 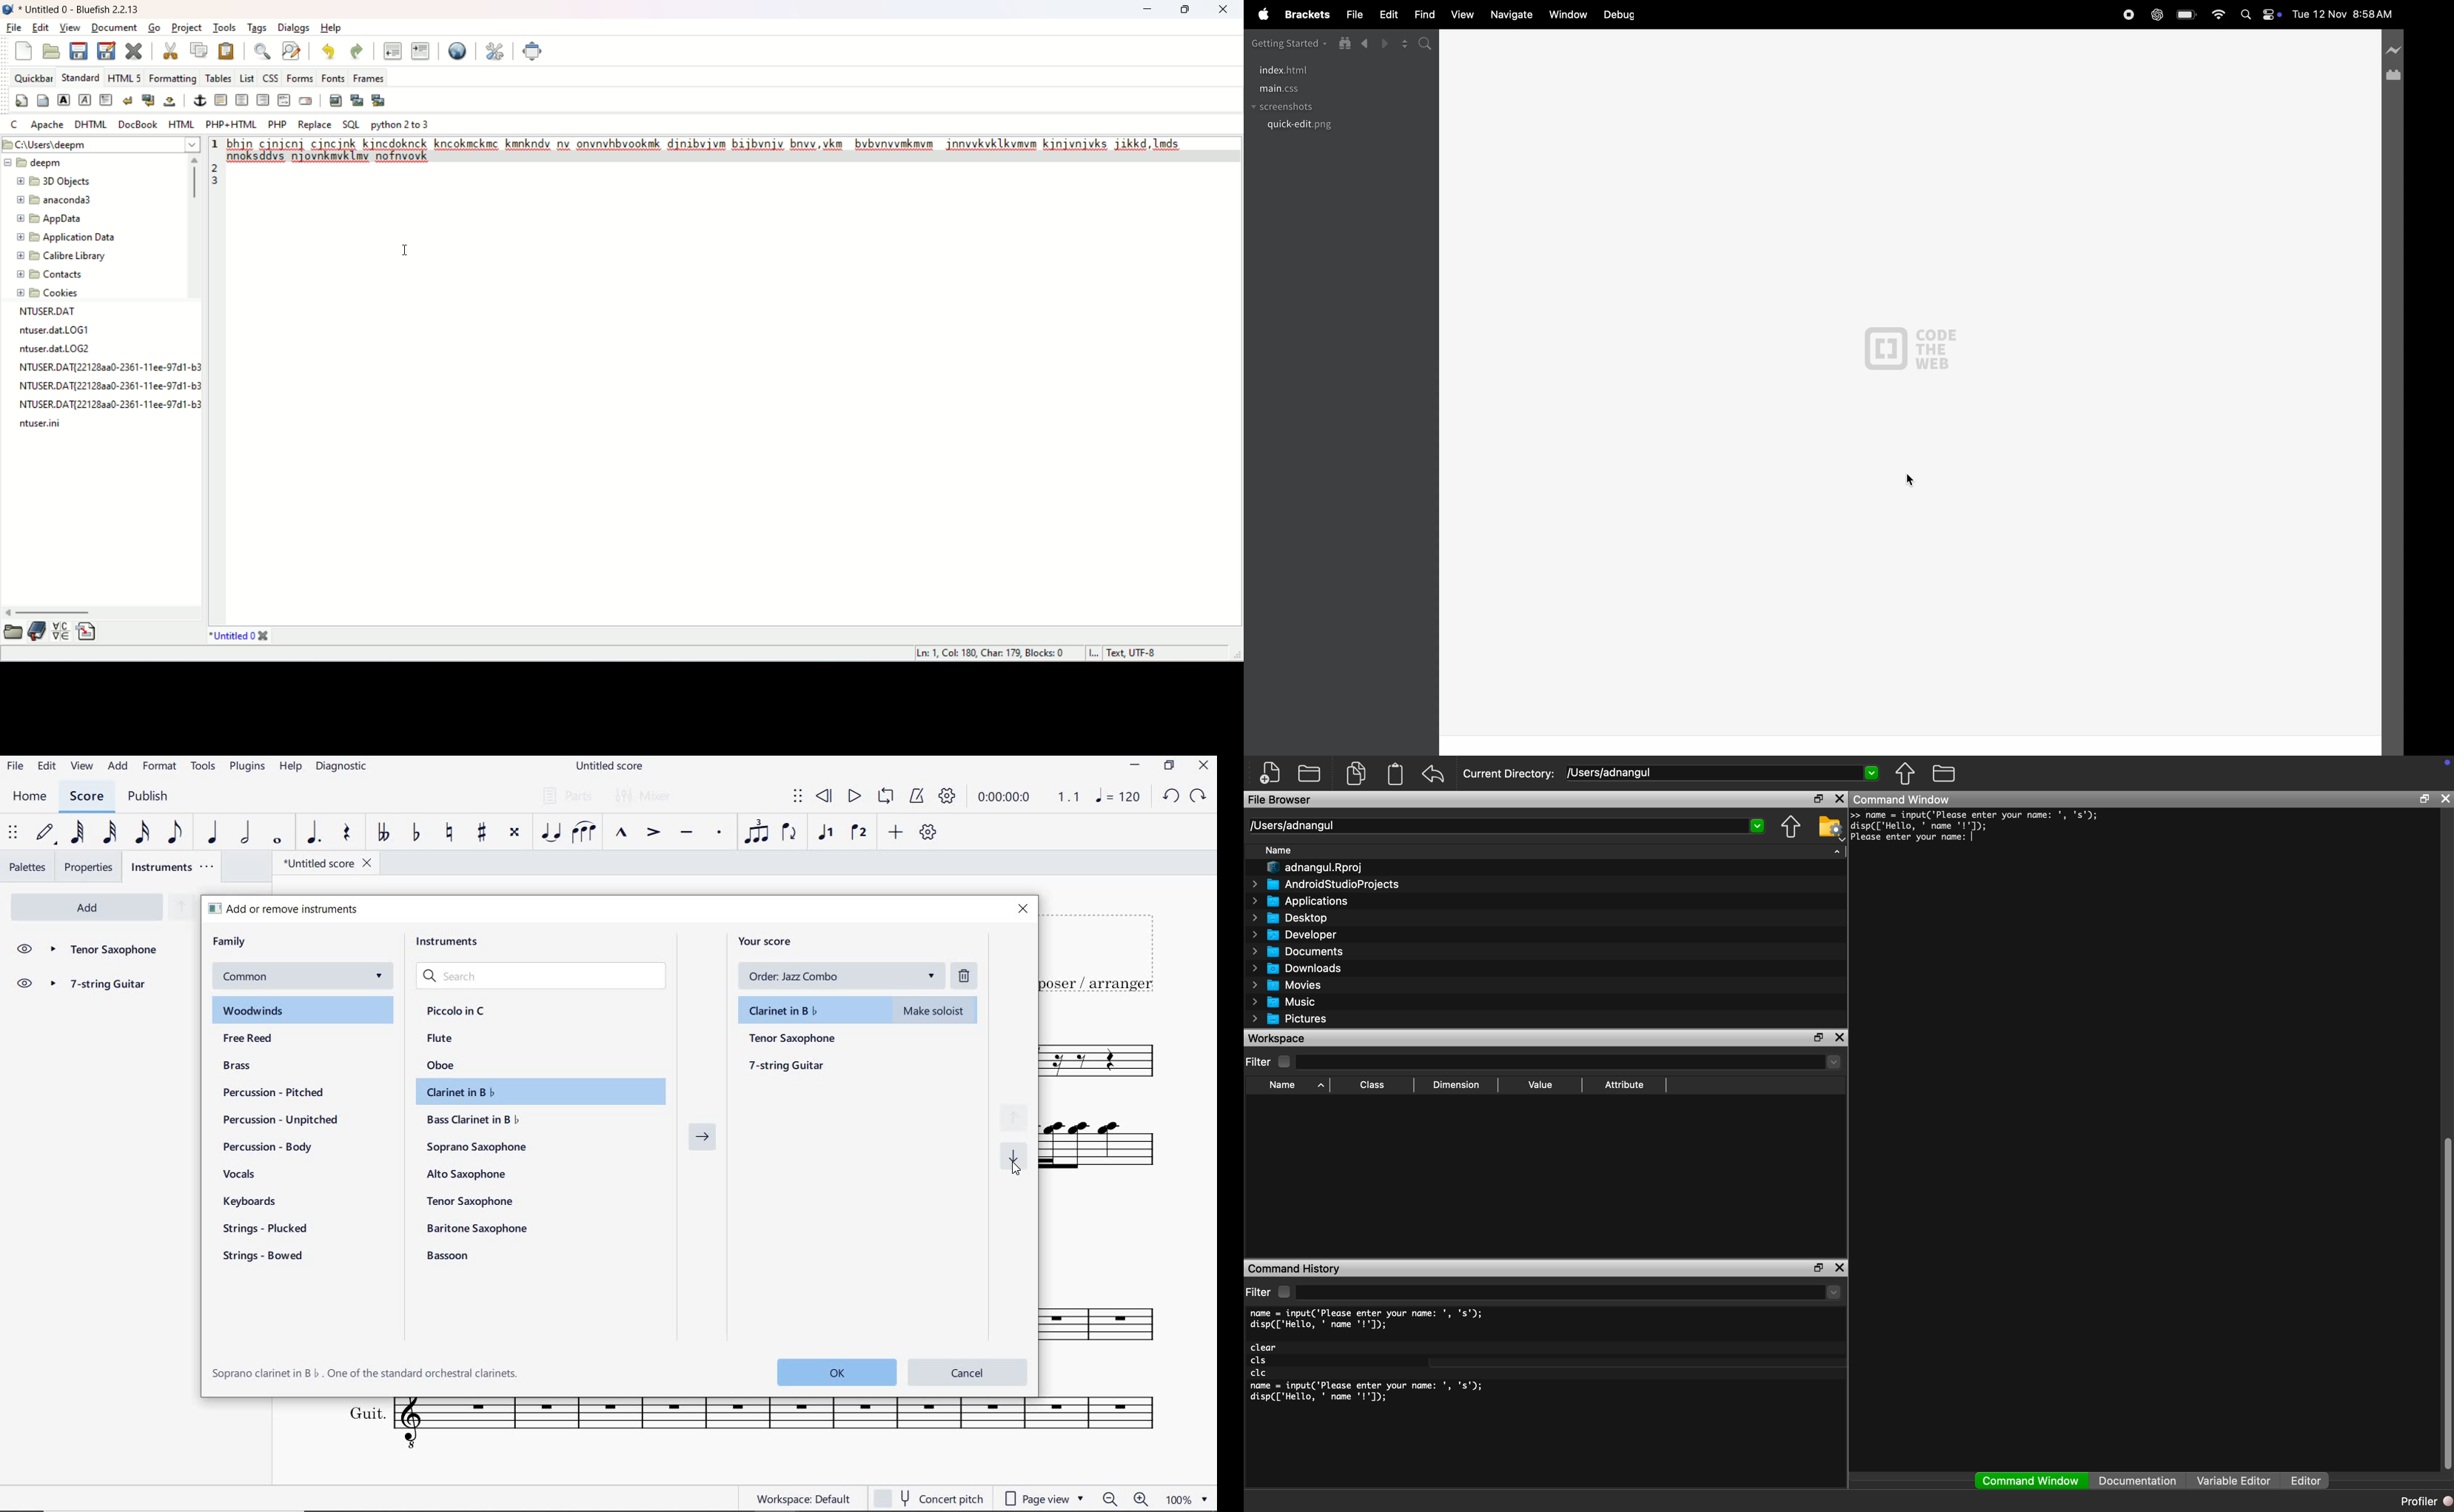 I want to click on I, so click(x=1097, y=653).